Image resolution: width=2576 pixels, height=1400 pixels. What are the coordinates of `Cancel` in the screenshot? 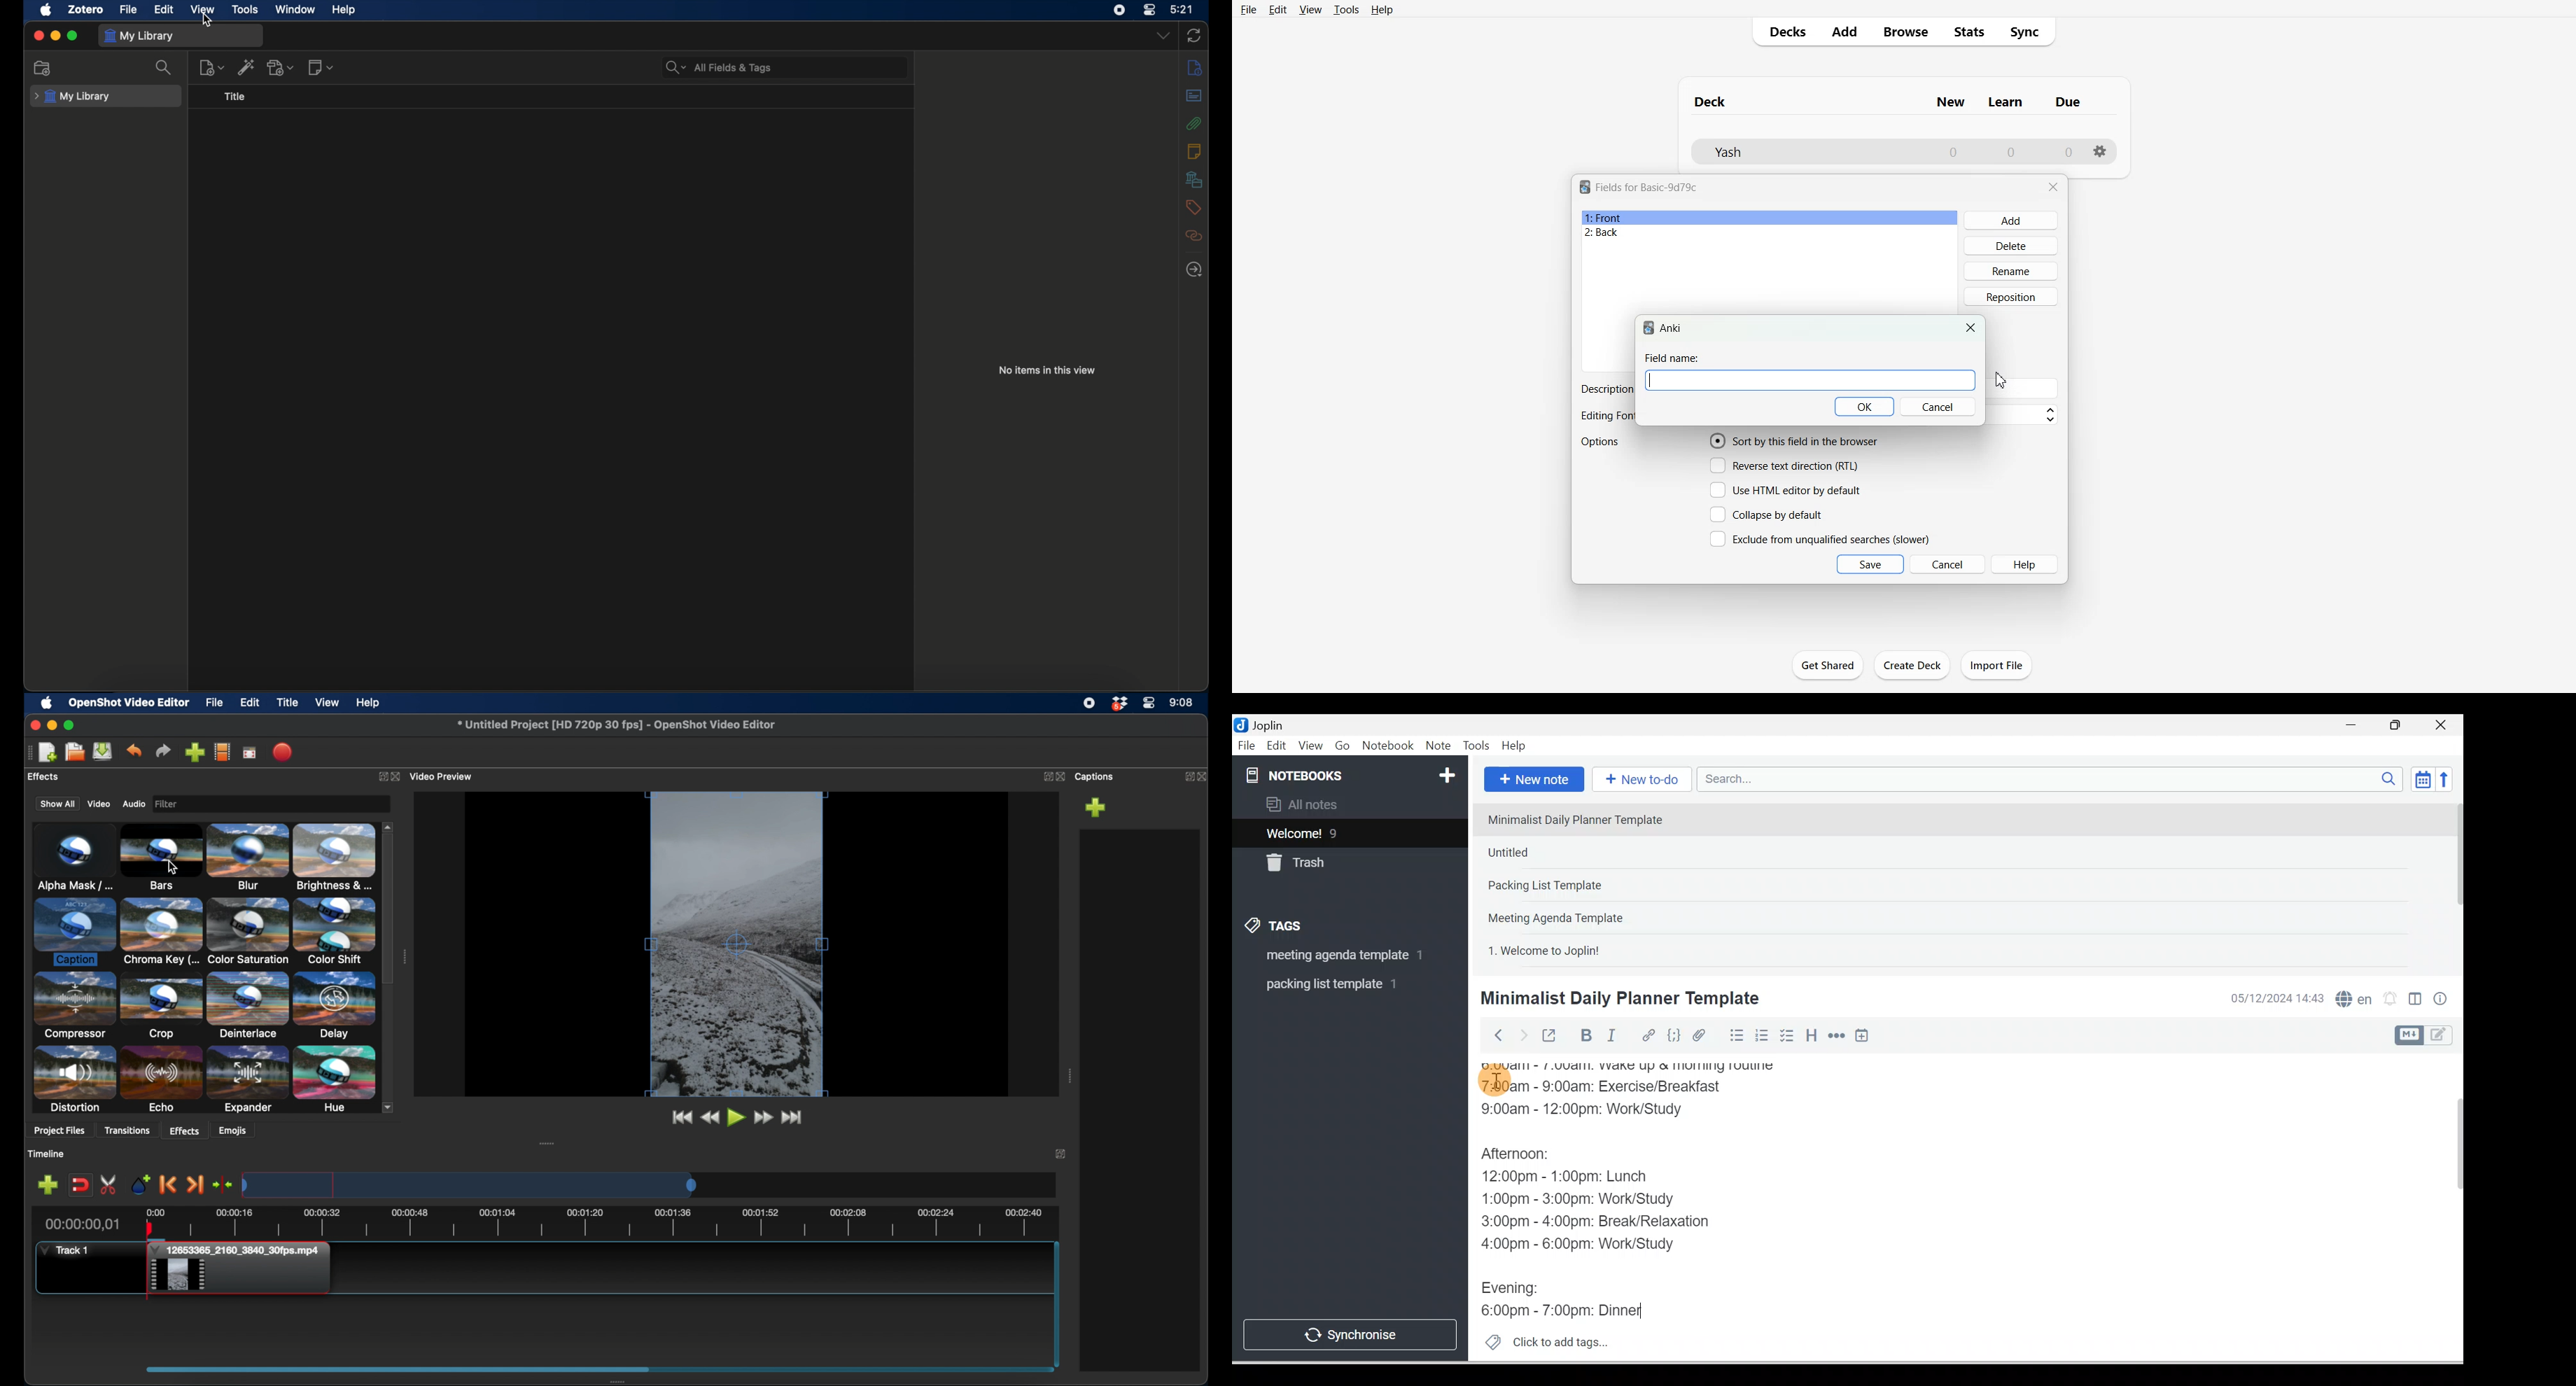 It's located at (1938, 407).